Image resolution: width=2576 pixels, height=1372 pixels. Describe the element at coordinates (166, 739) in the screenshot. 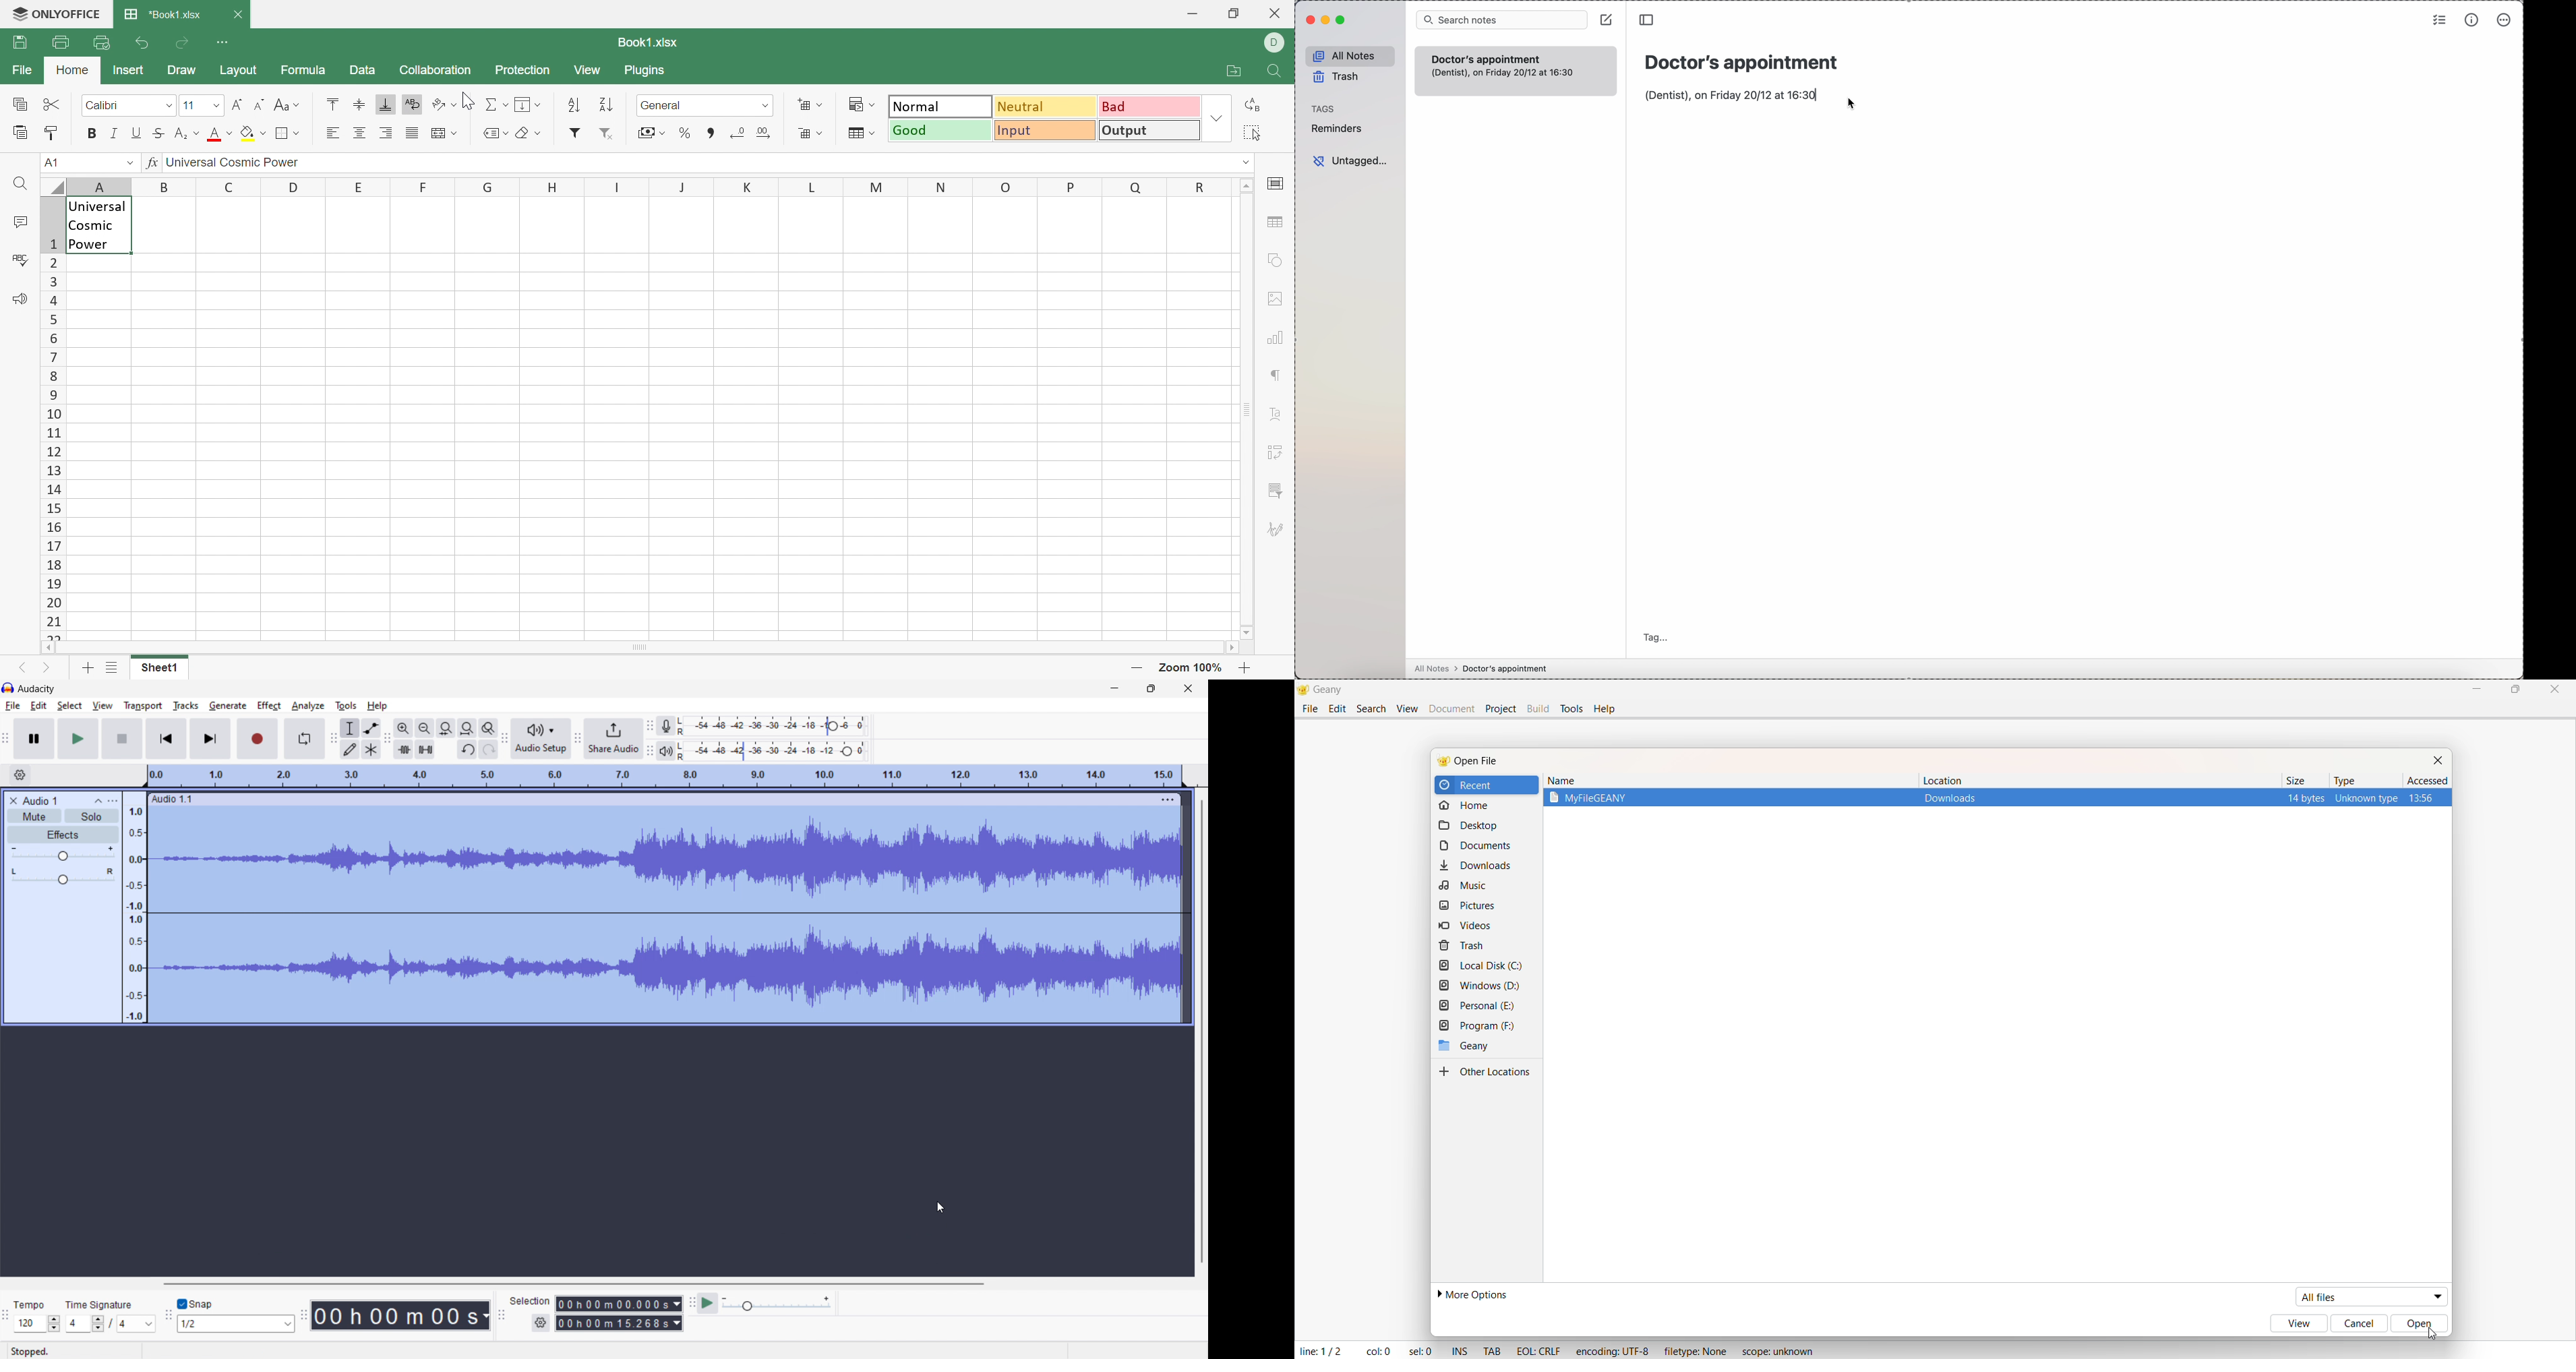

I see `skip to start` at that location.